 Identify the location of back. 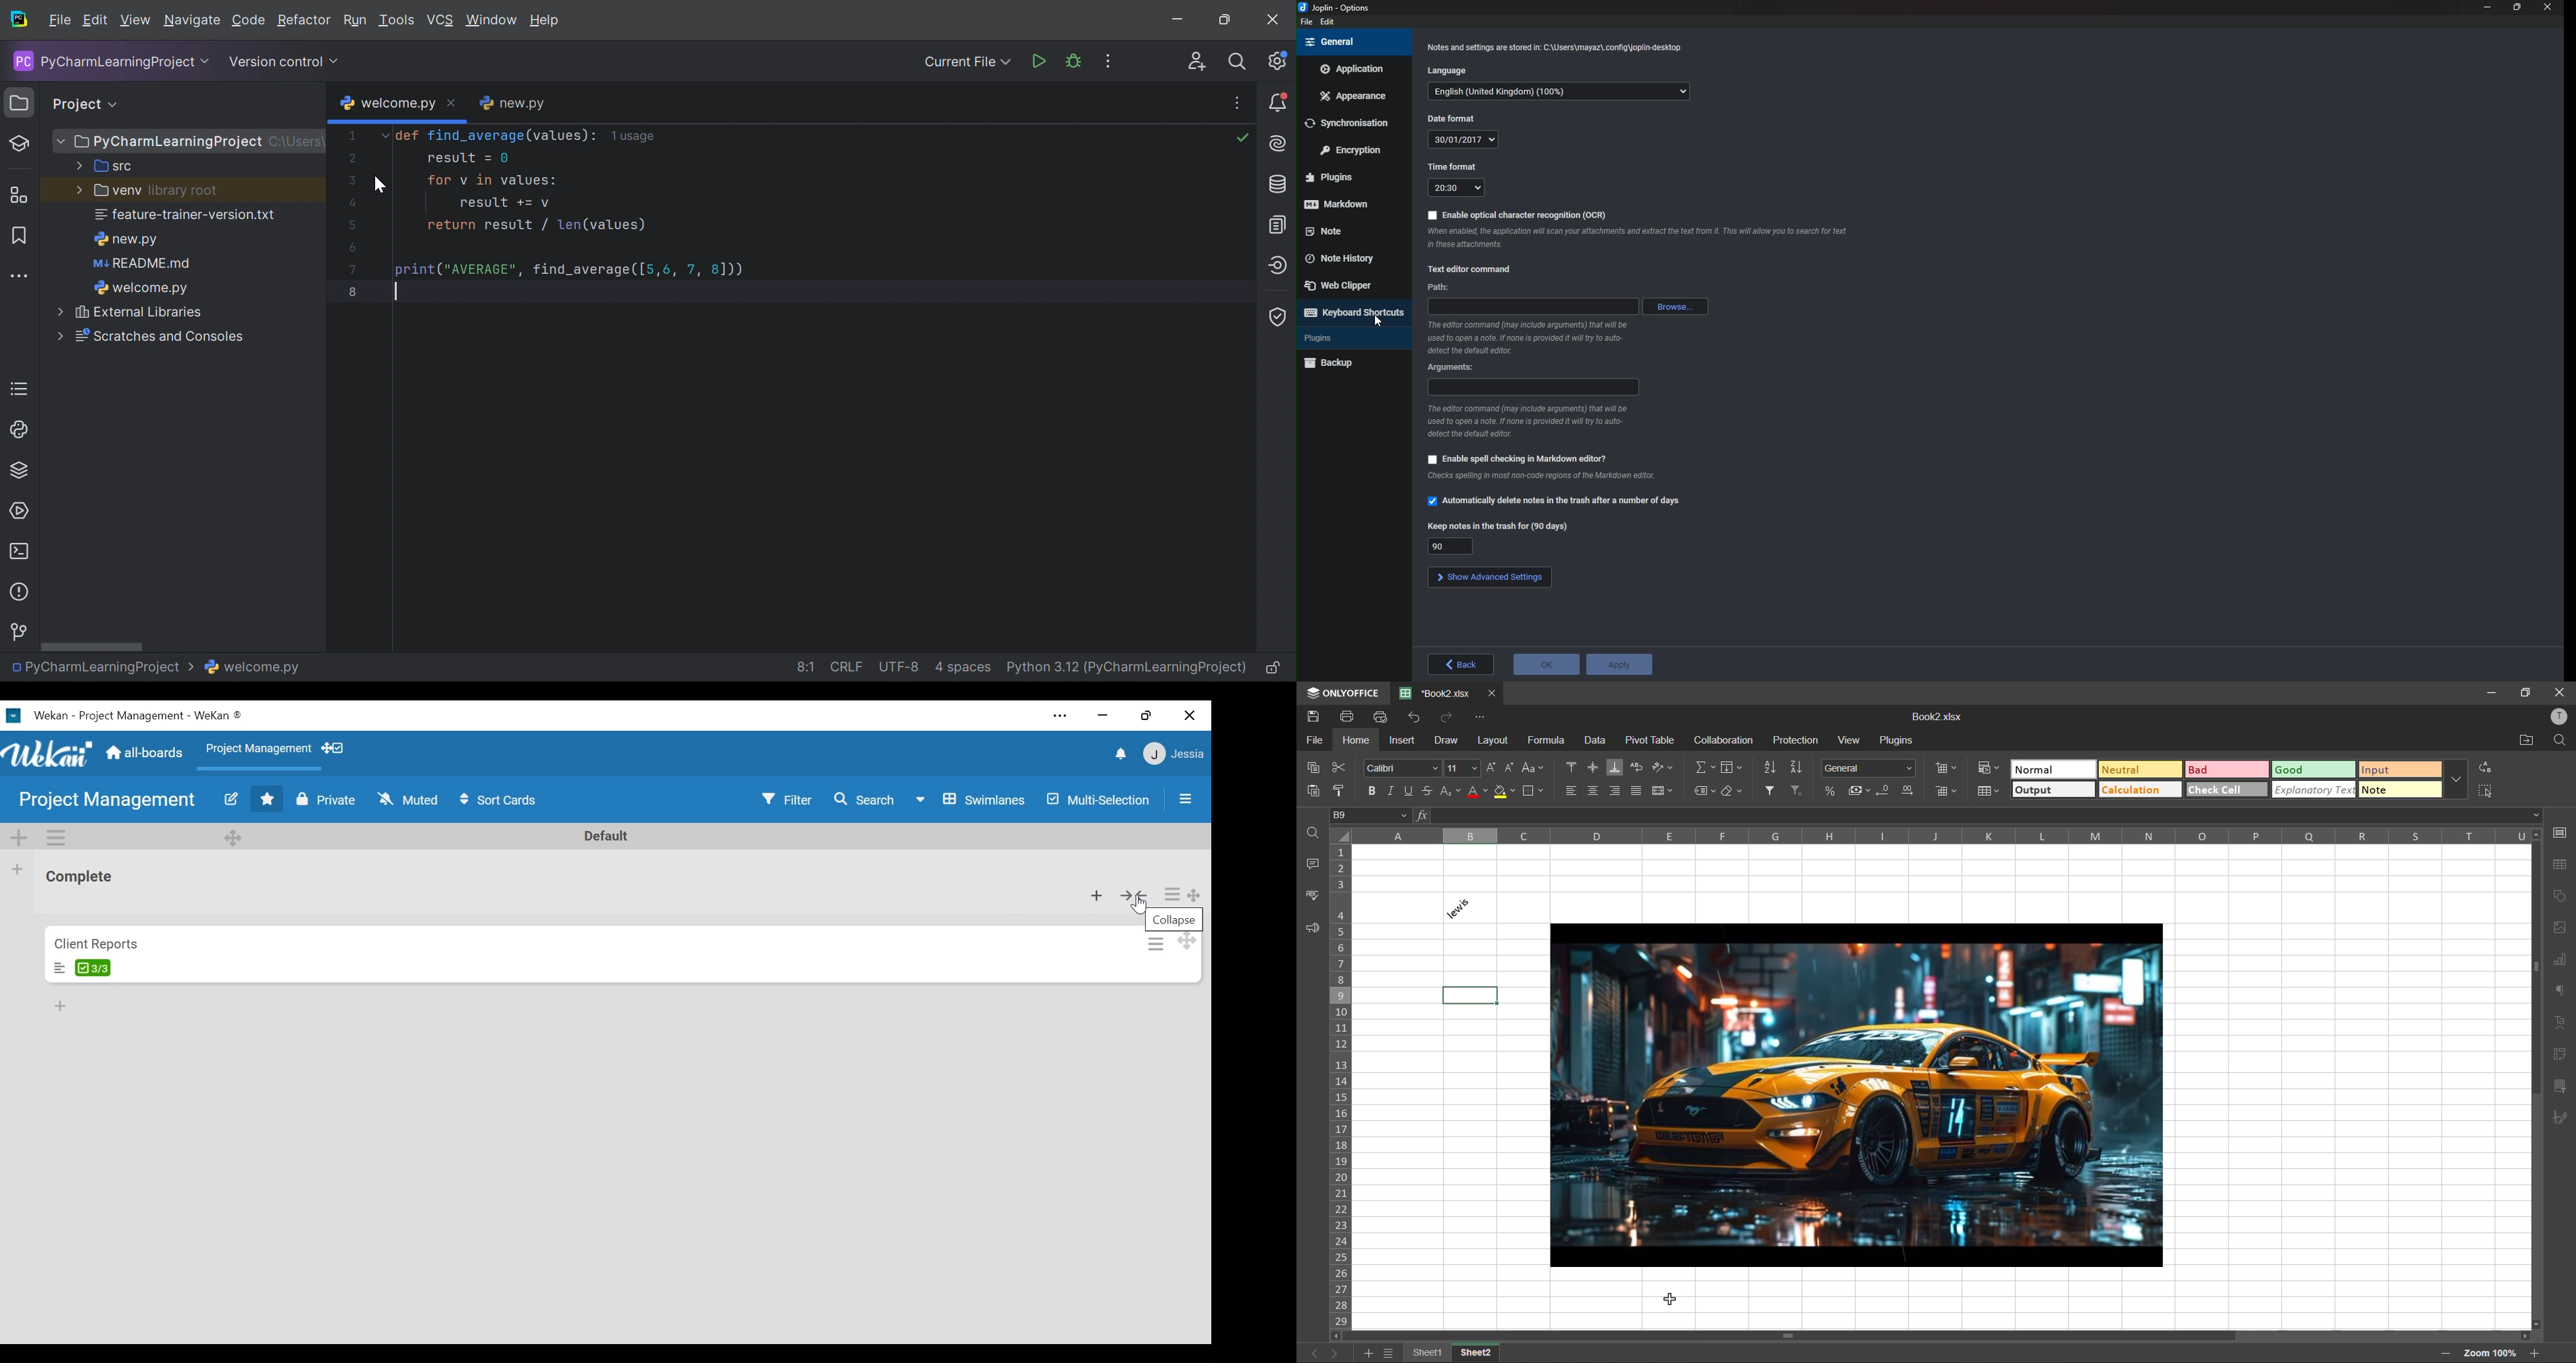
(1462, 664).